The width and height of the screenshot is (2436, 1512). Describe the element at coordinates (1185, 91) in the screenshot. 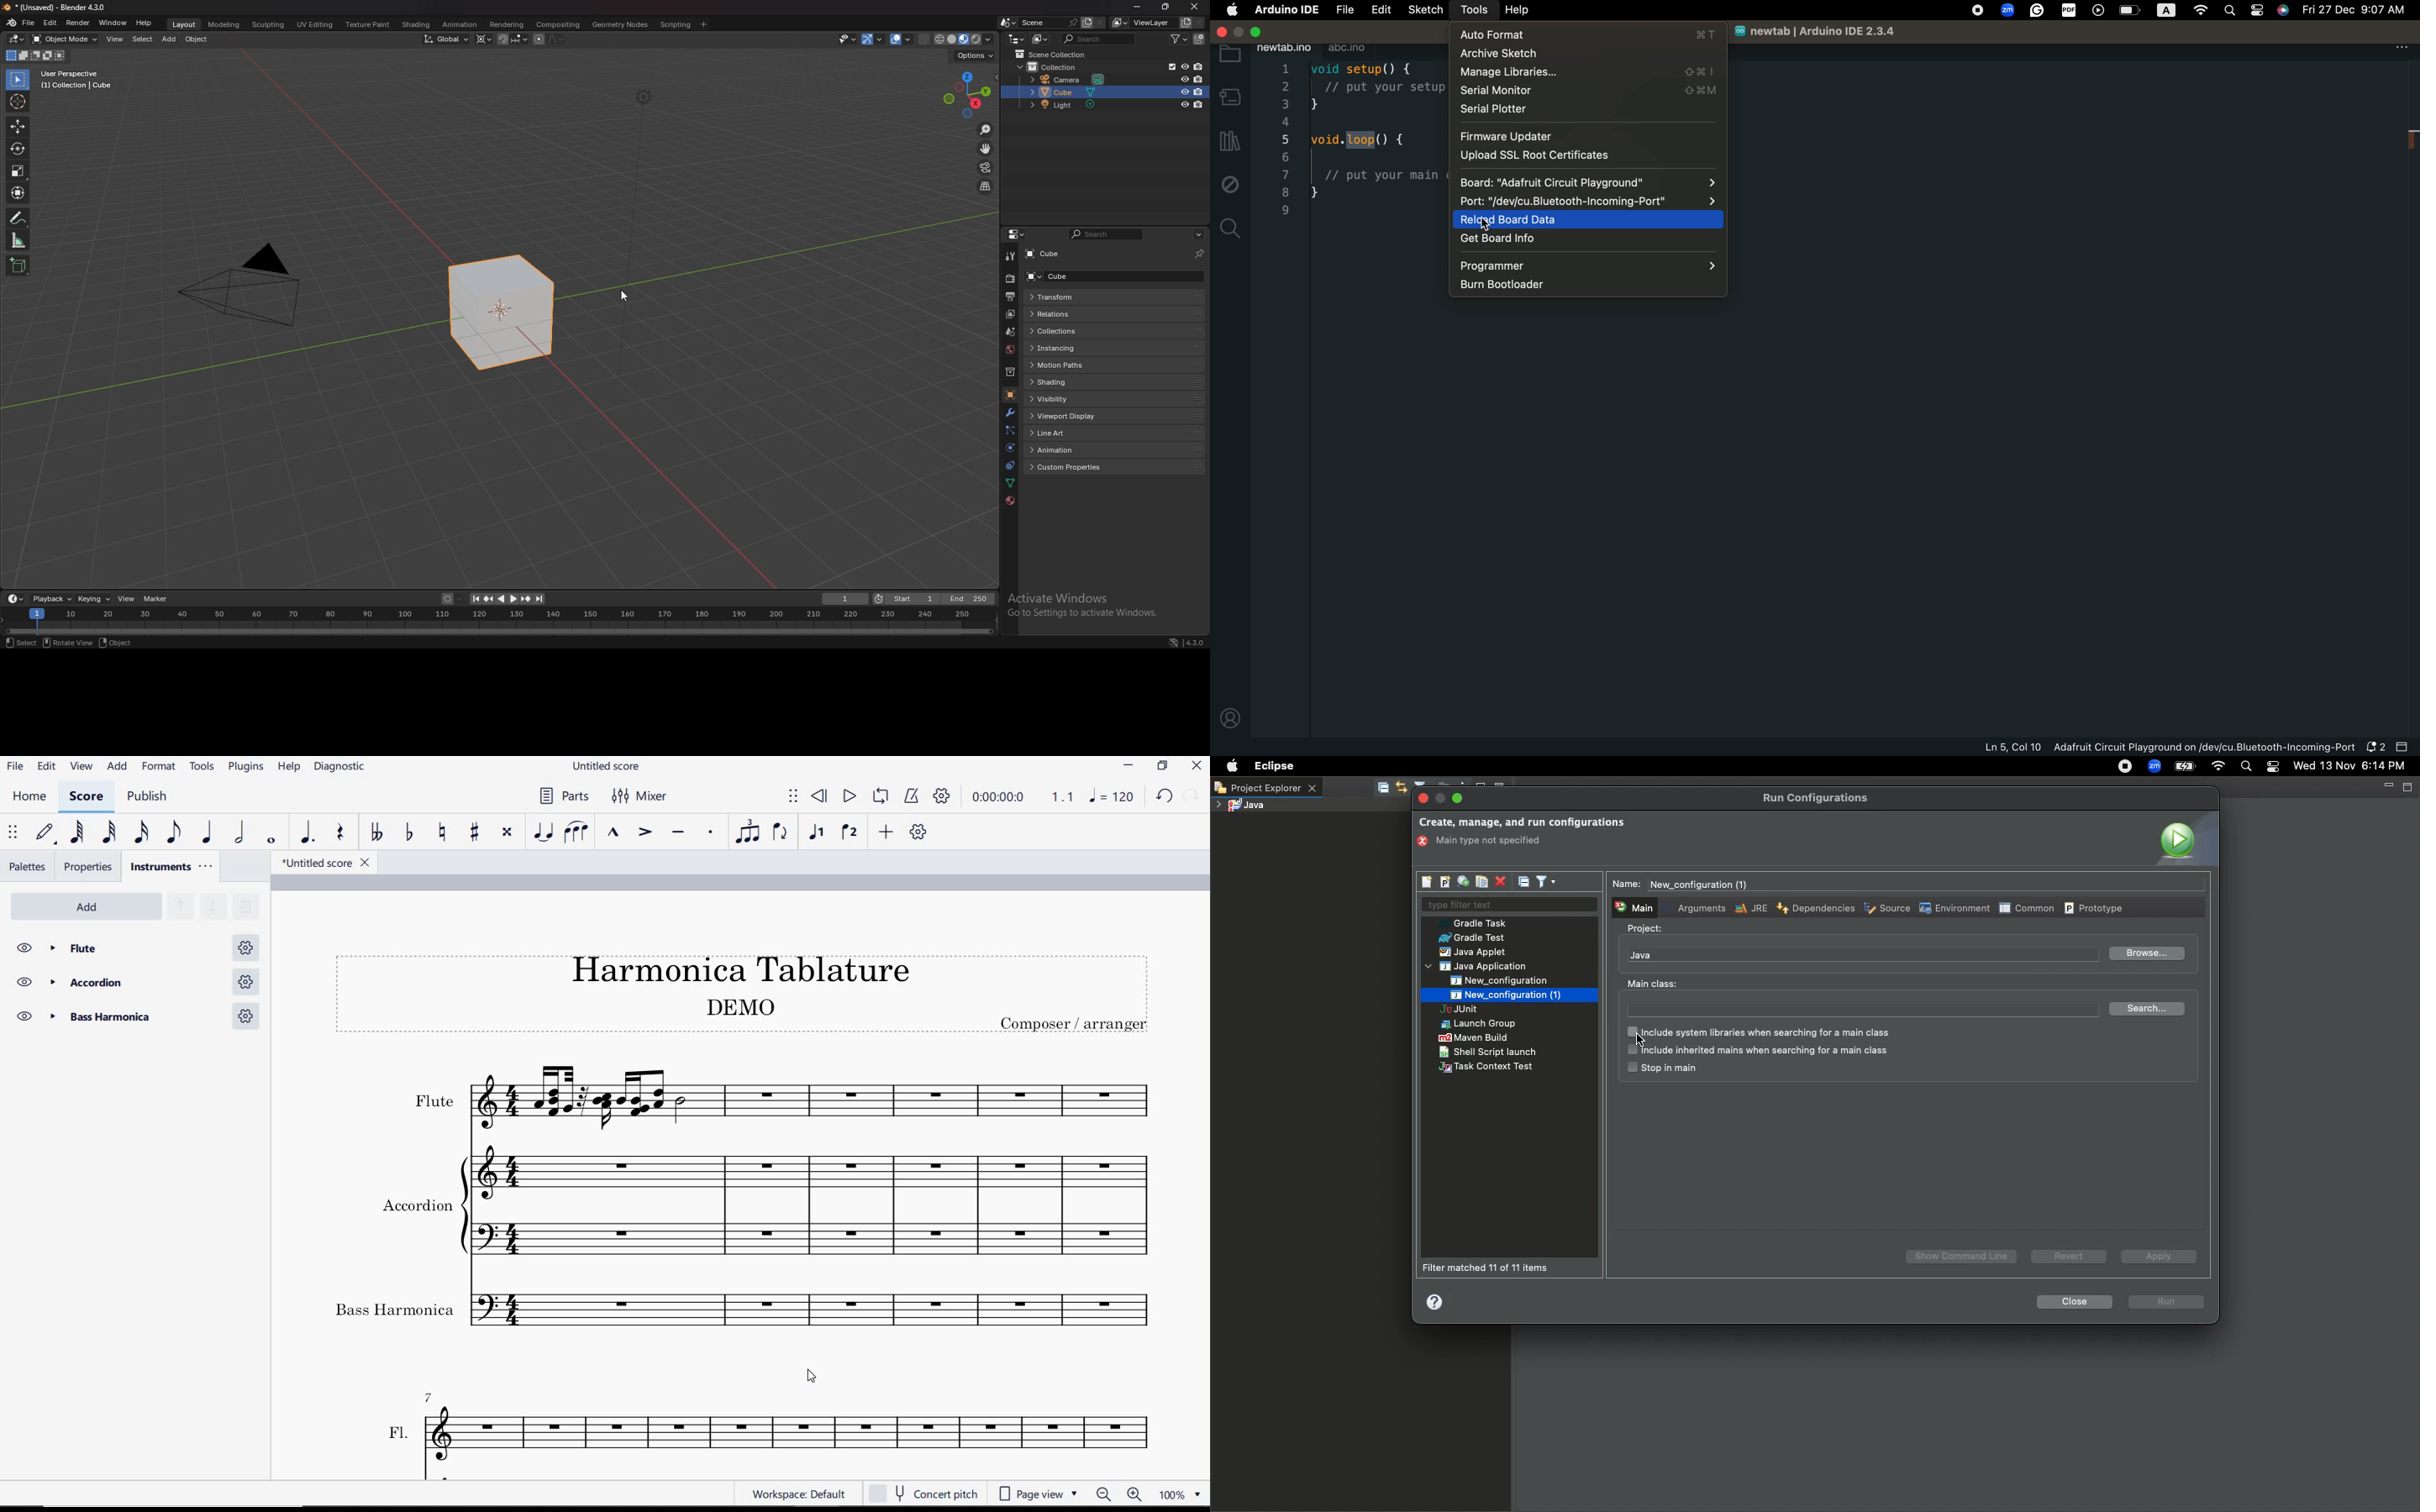

I see `hide in viewport` at that location.